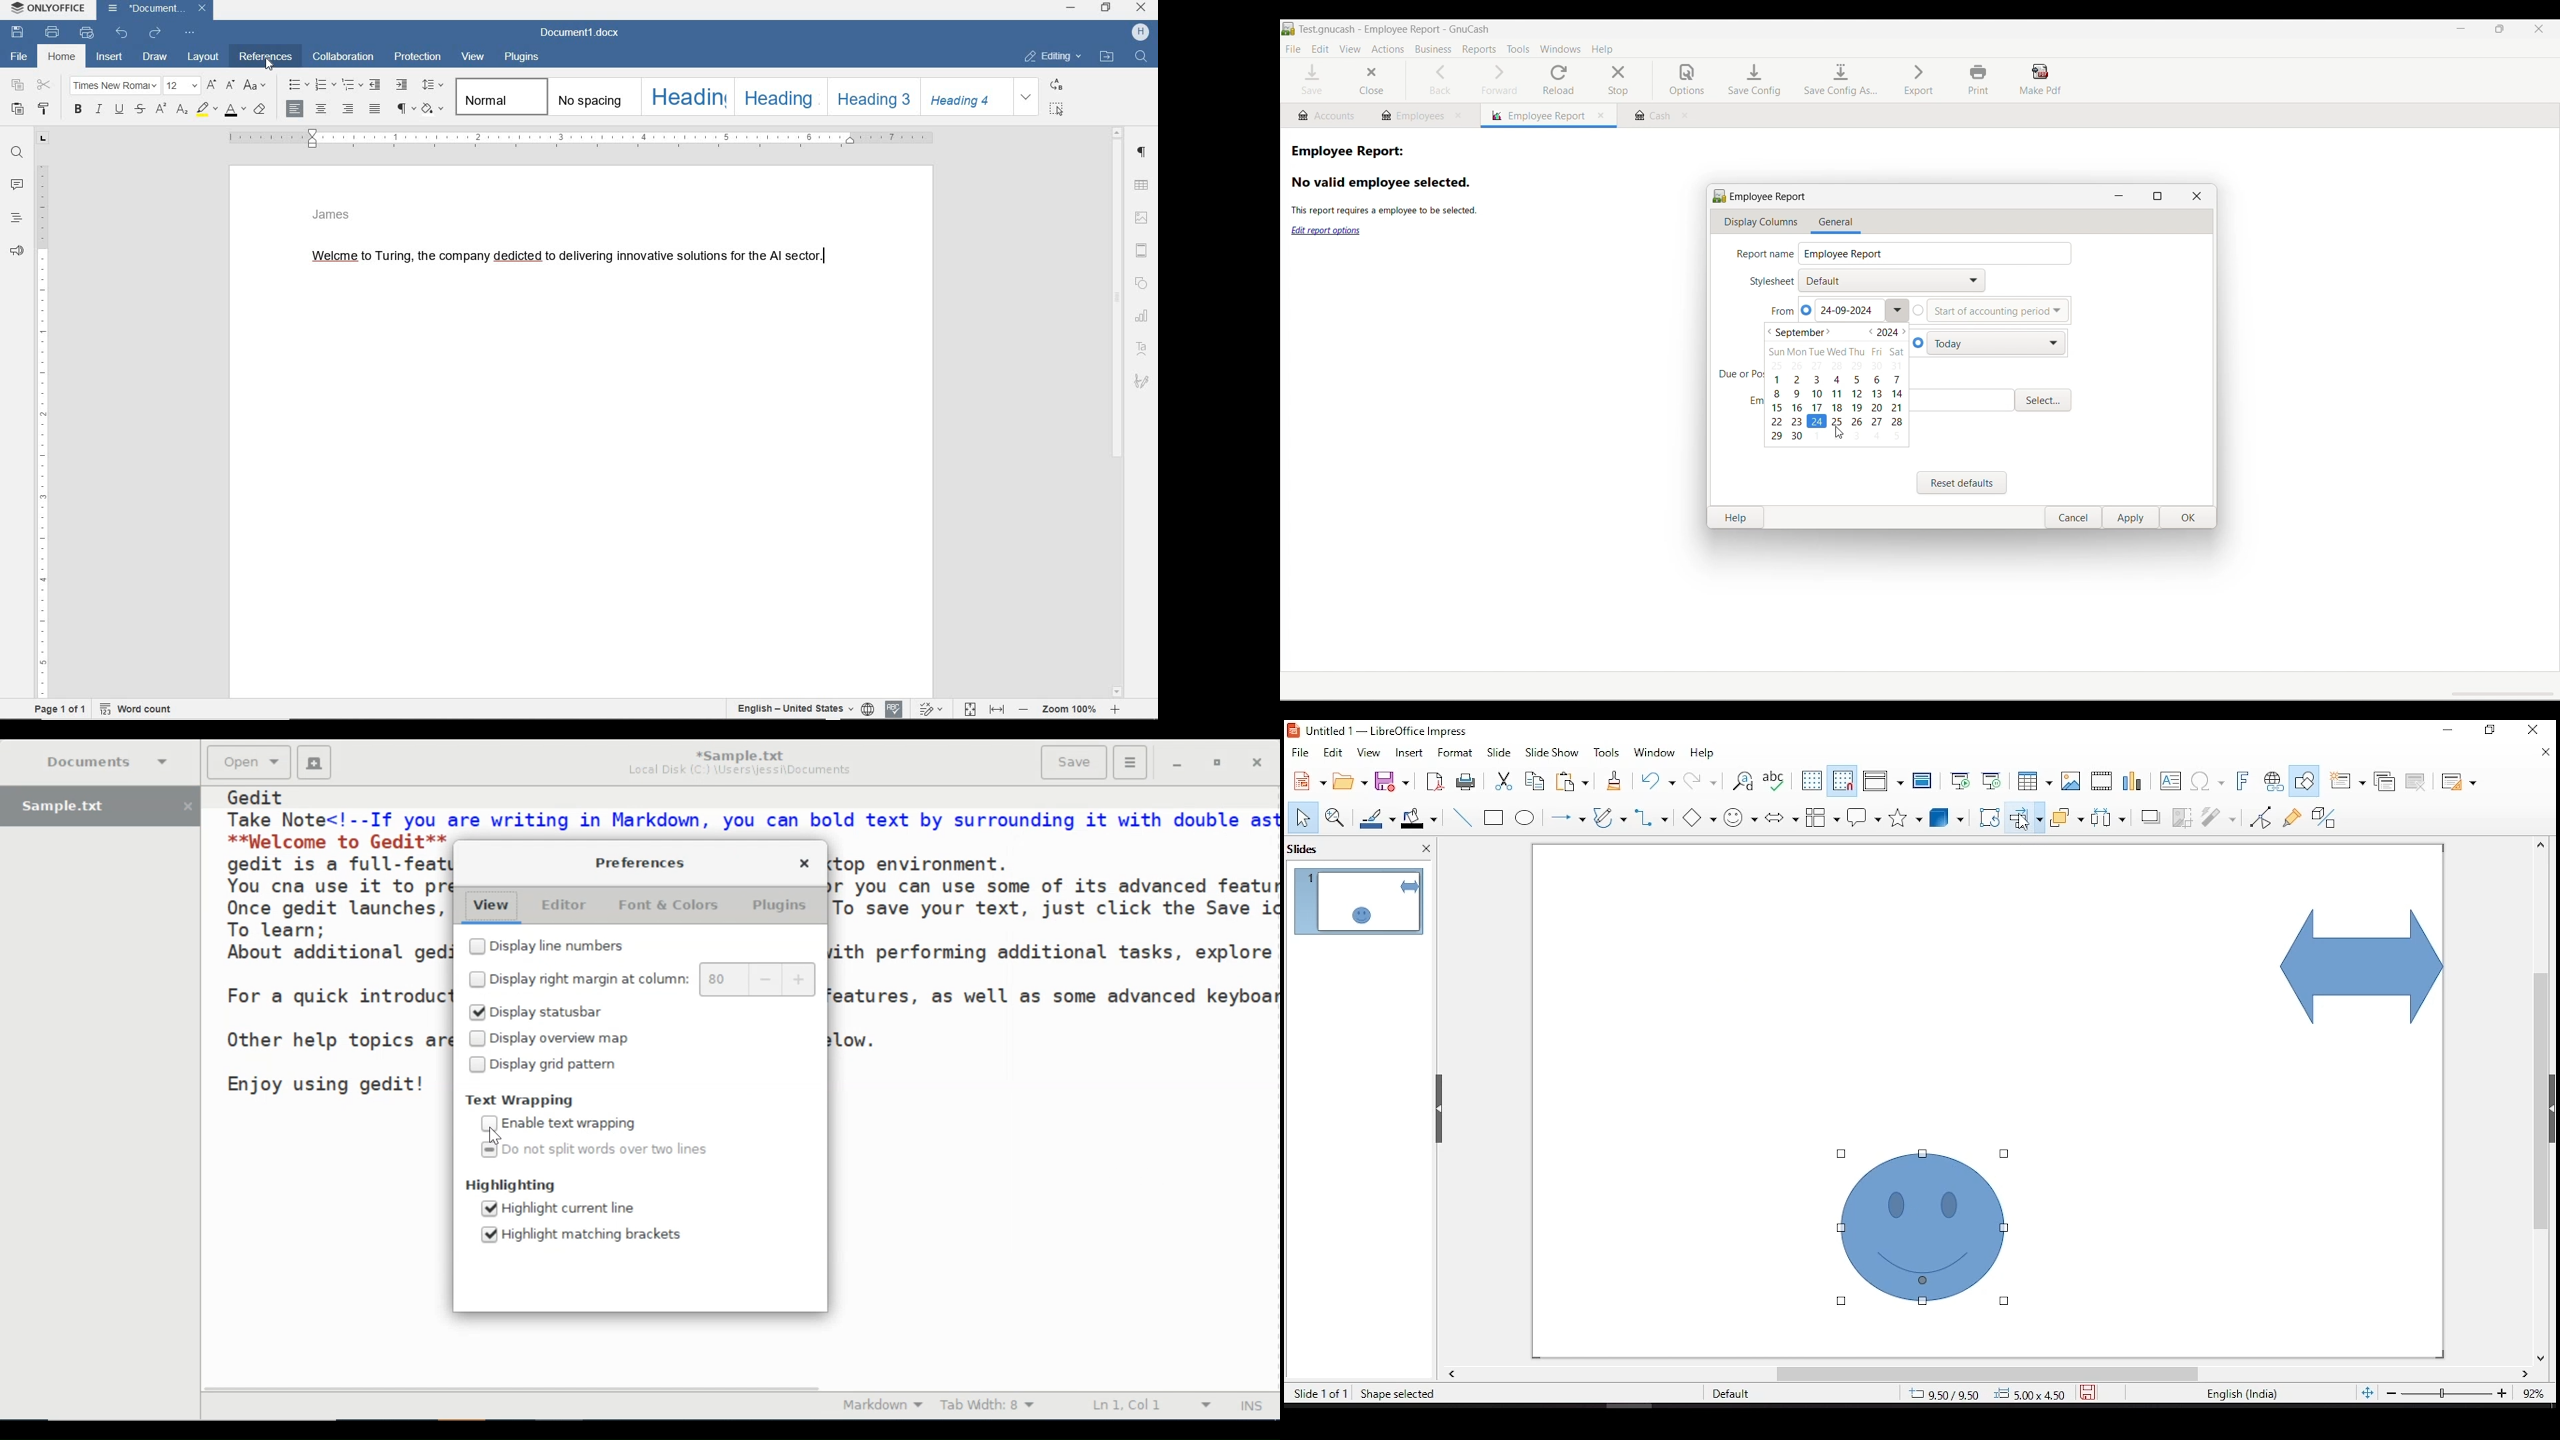 The height and width of the screenshot is (1456, 2576). Describe the element at coordinates (121, 110) in the screenshot. I see `underline` at that location.